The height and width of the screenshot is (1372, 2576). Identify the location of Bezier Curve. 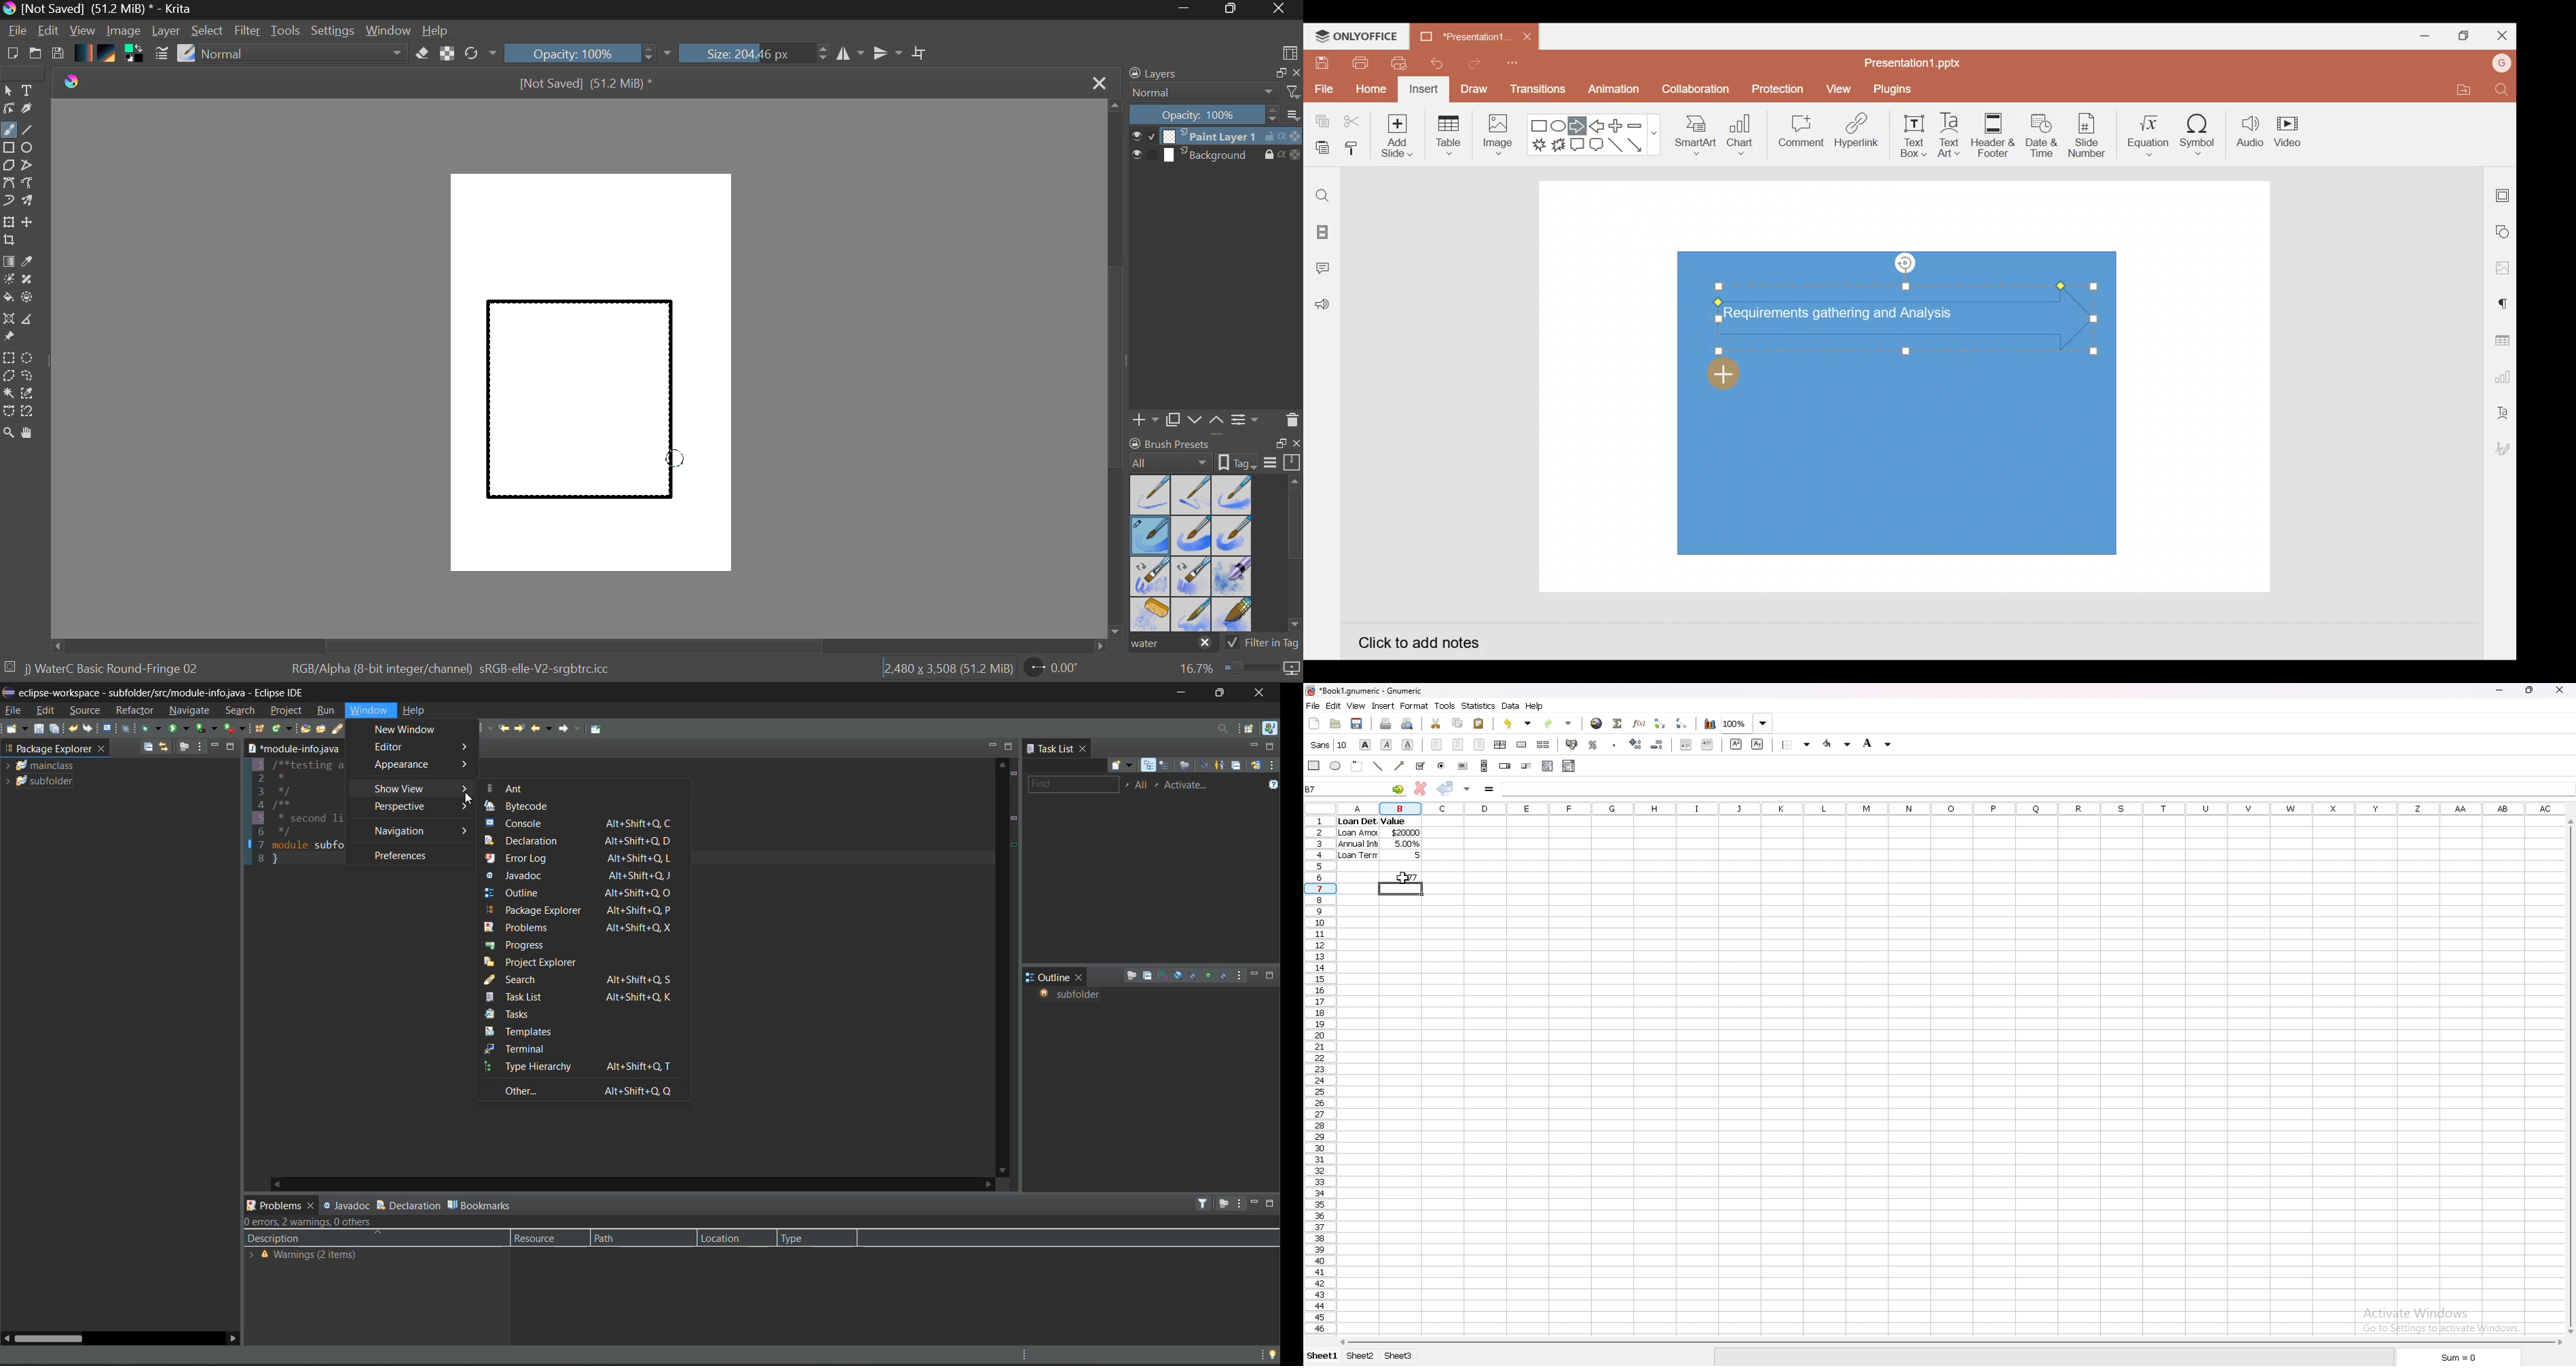
(8, 183).